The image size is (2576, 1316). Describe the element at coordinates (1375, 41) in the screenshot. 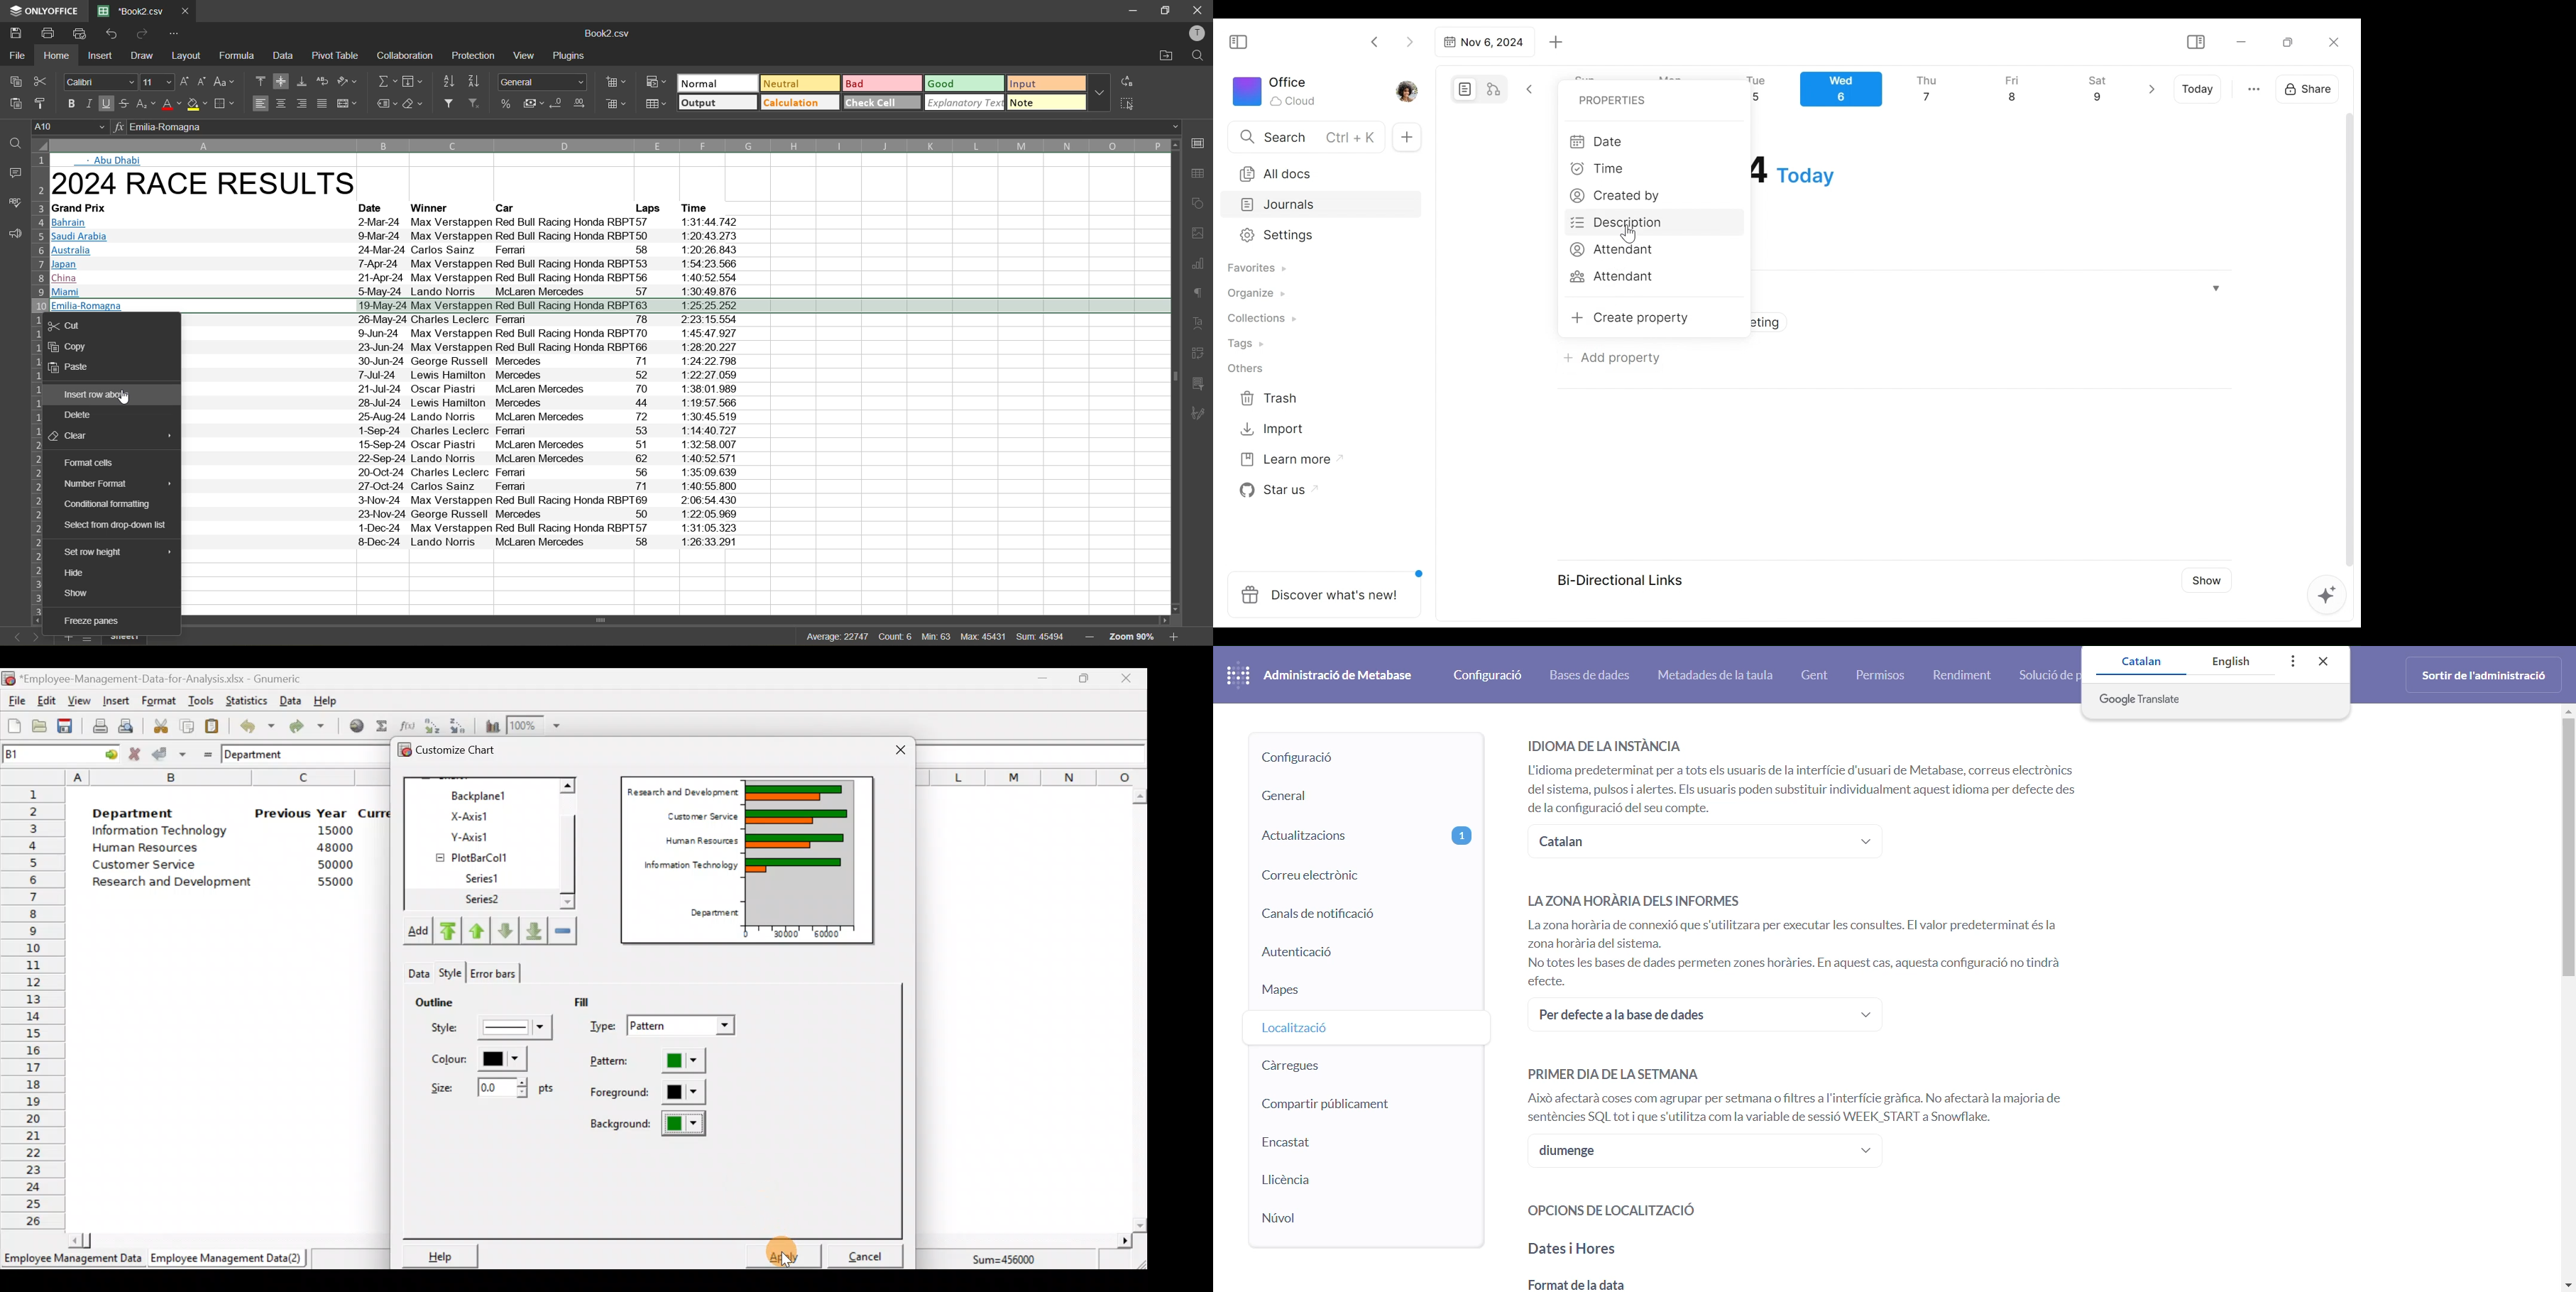

I see `Click to go back` at that location.